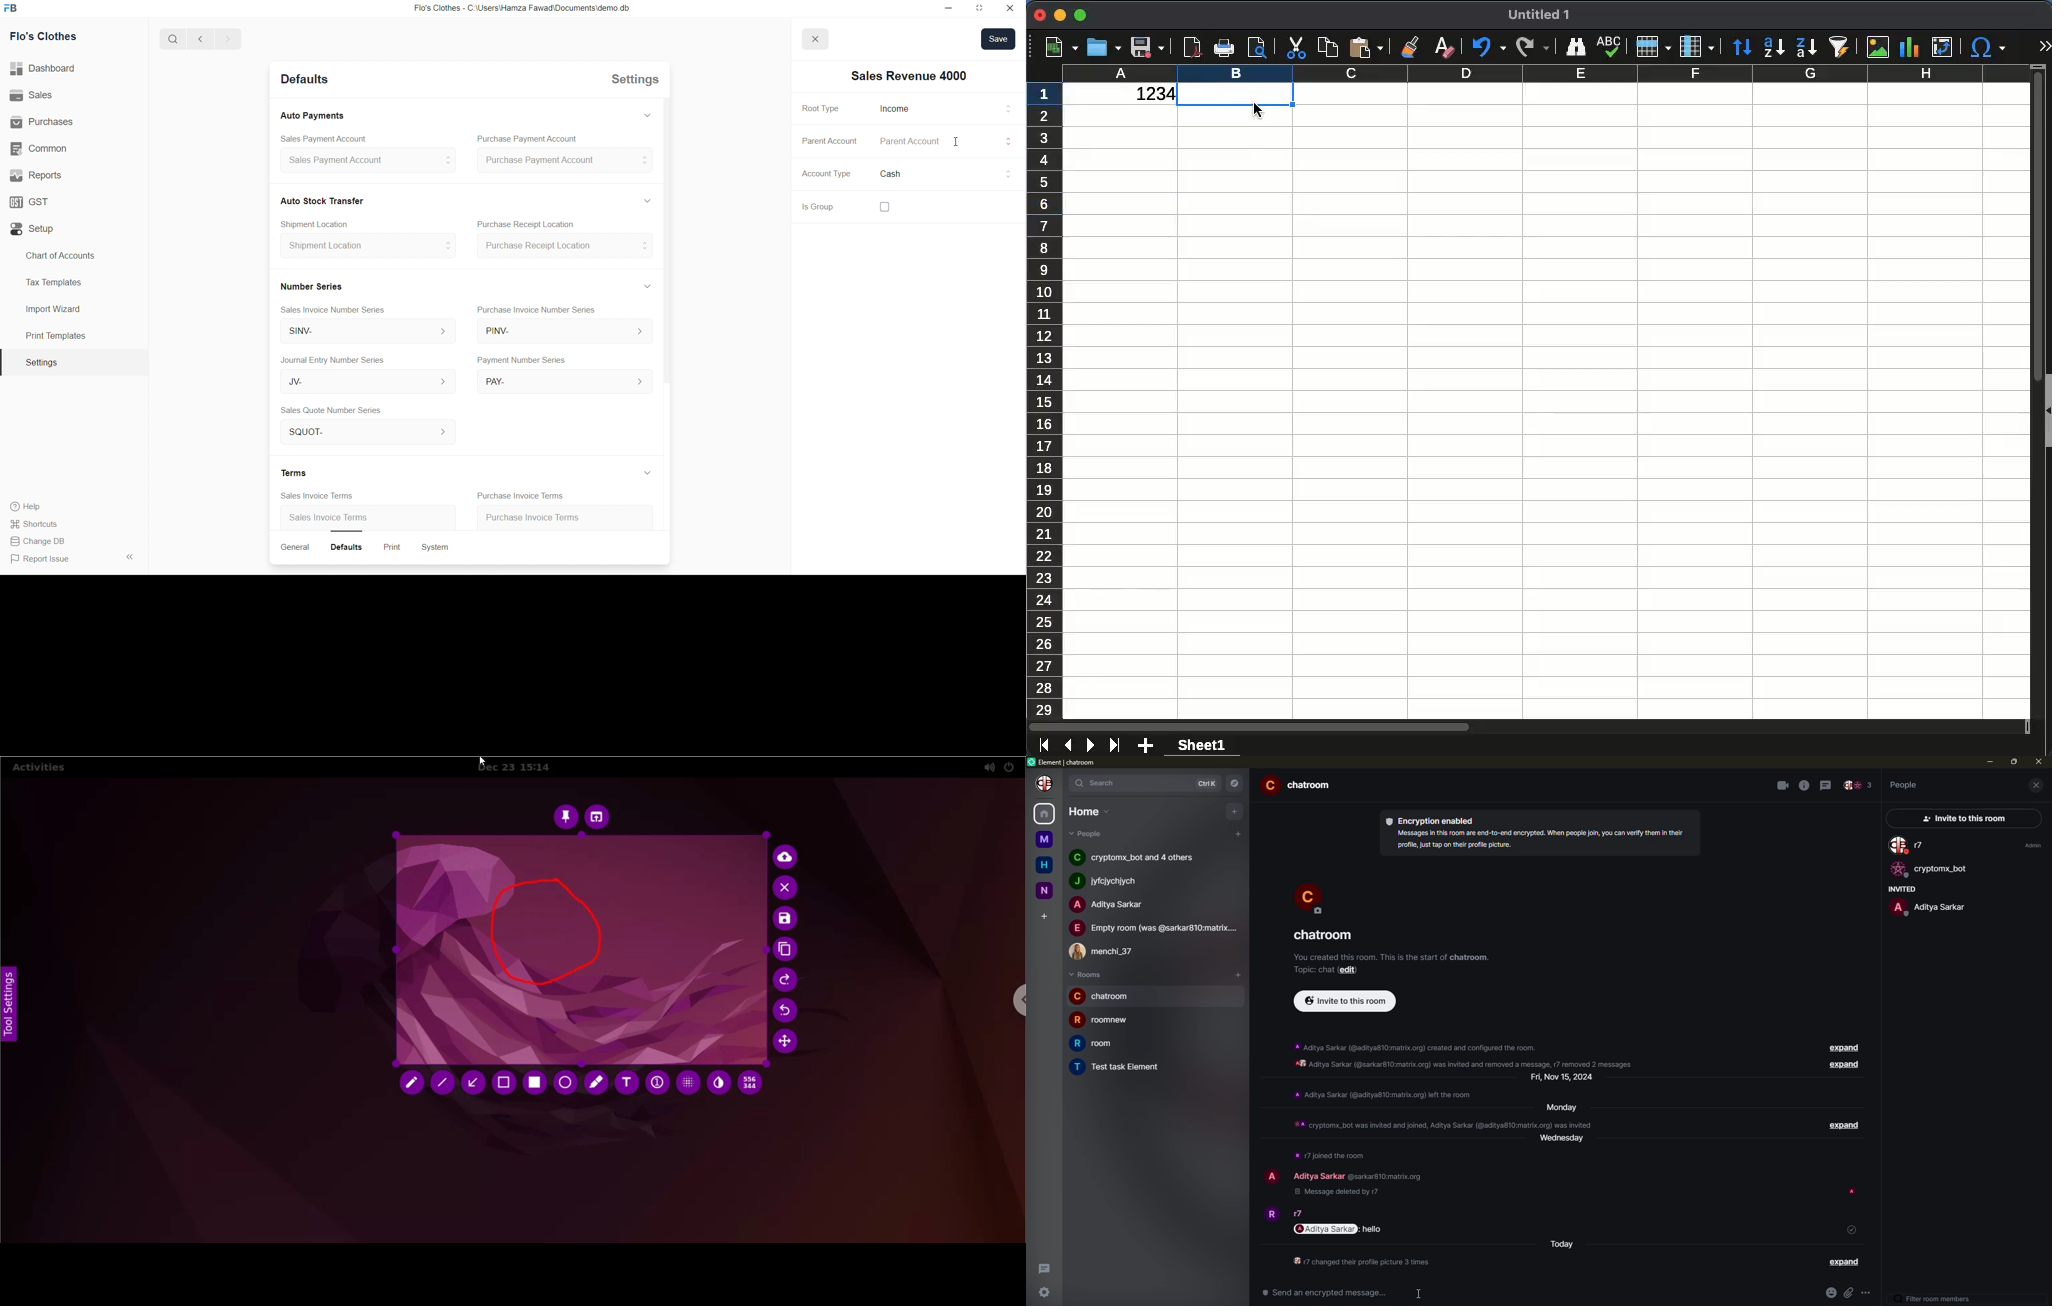 This screenshot has height=1316, width=2072. What do you see at coordinates (35, 229) in the screenshot?
I see `Setup` at bounding box center [35, 229].